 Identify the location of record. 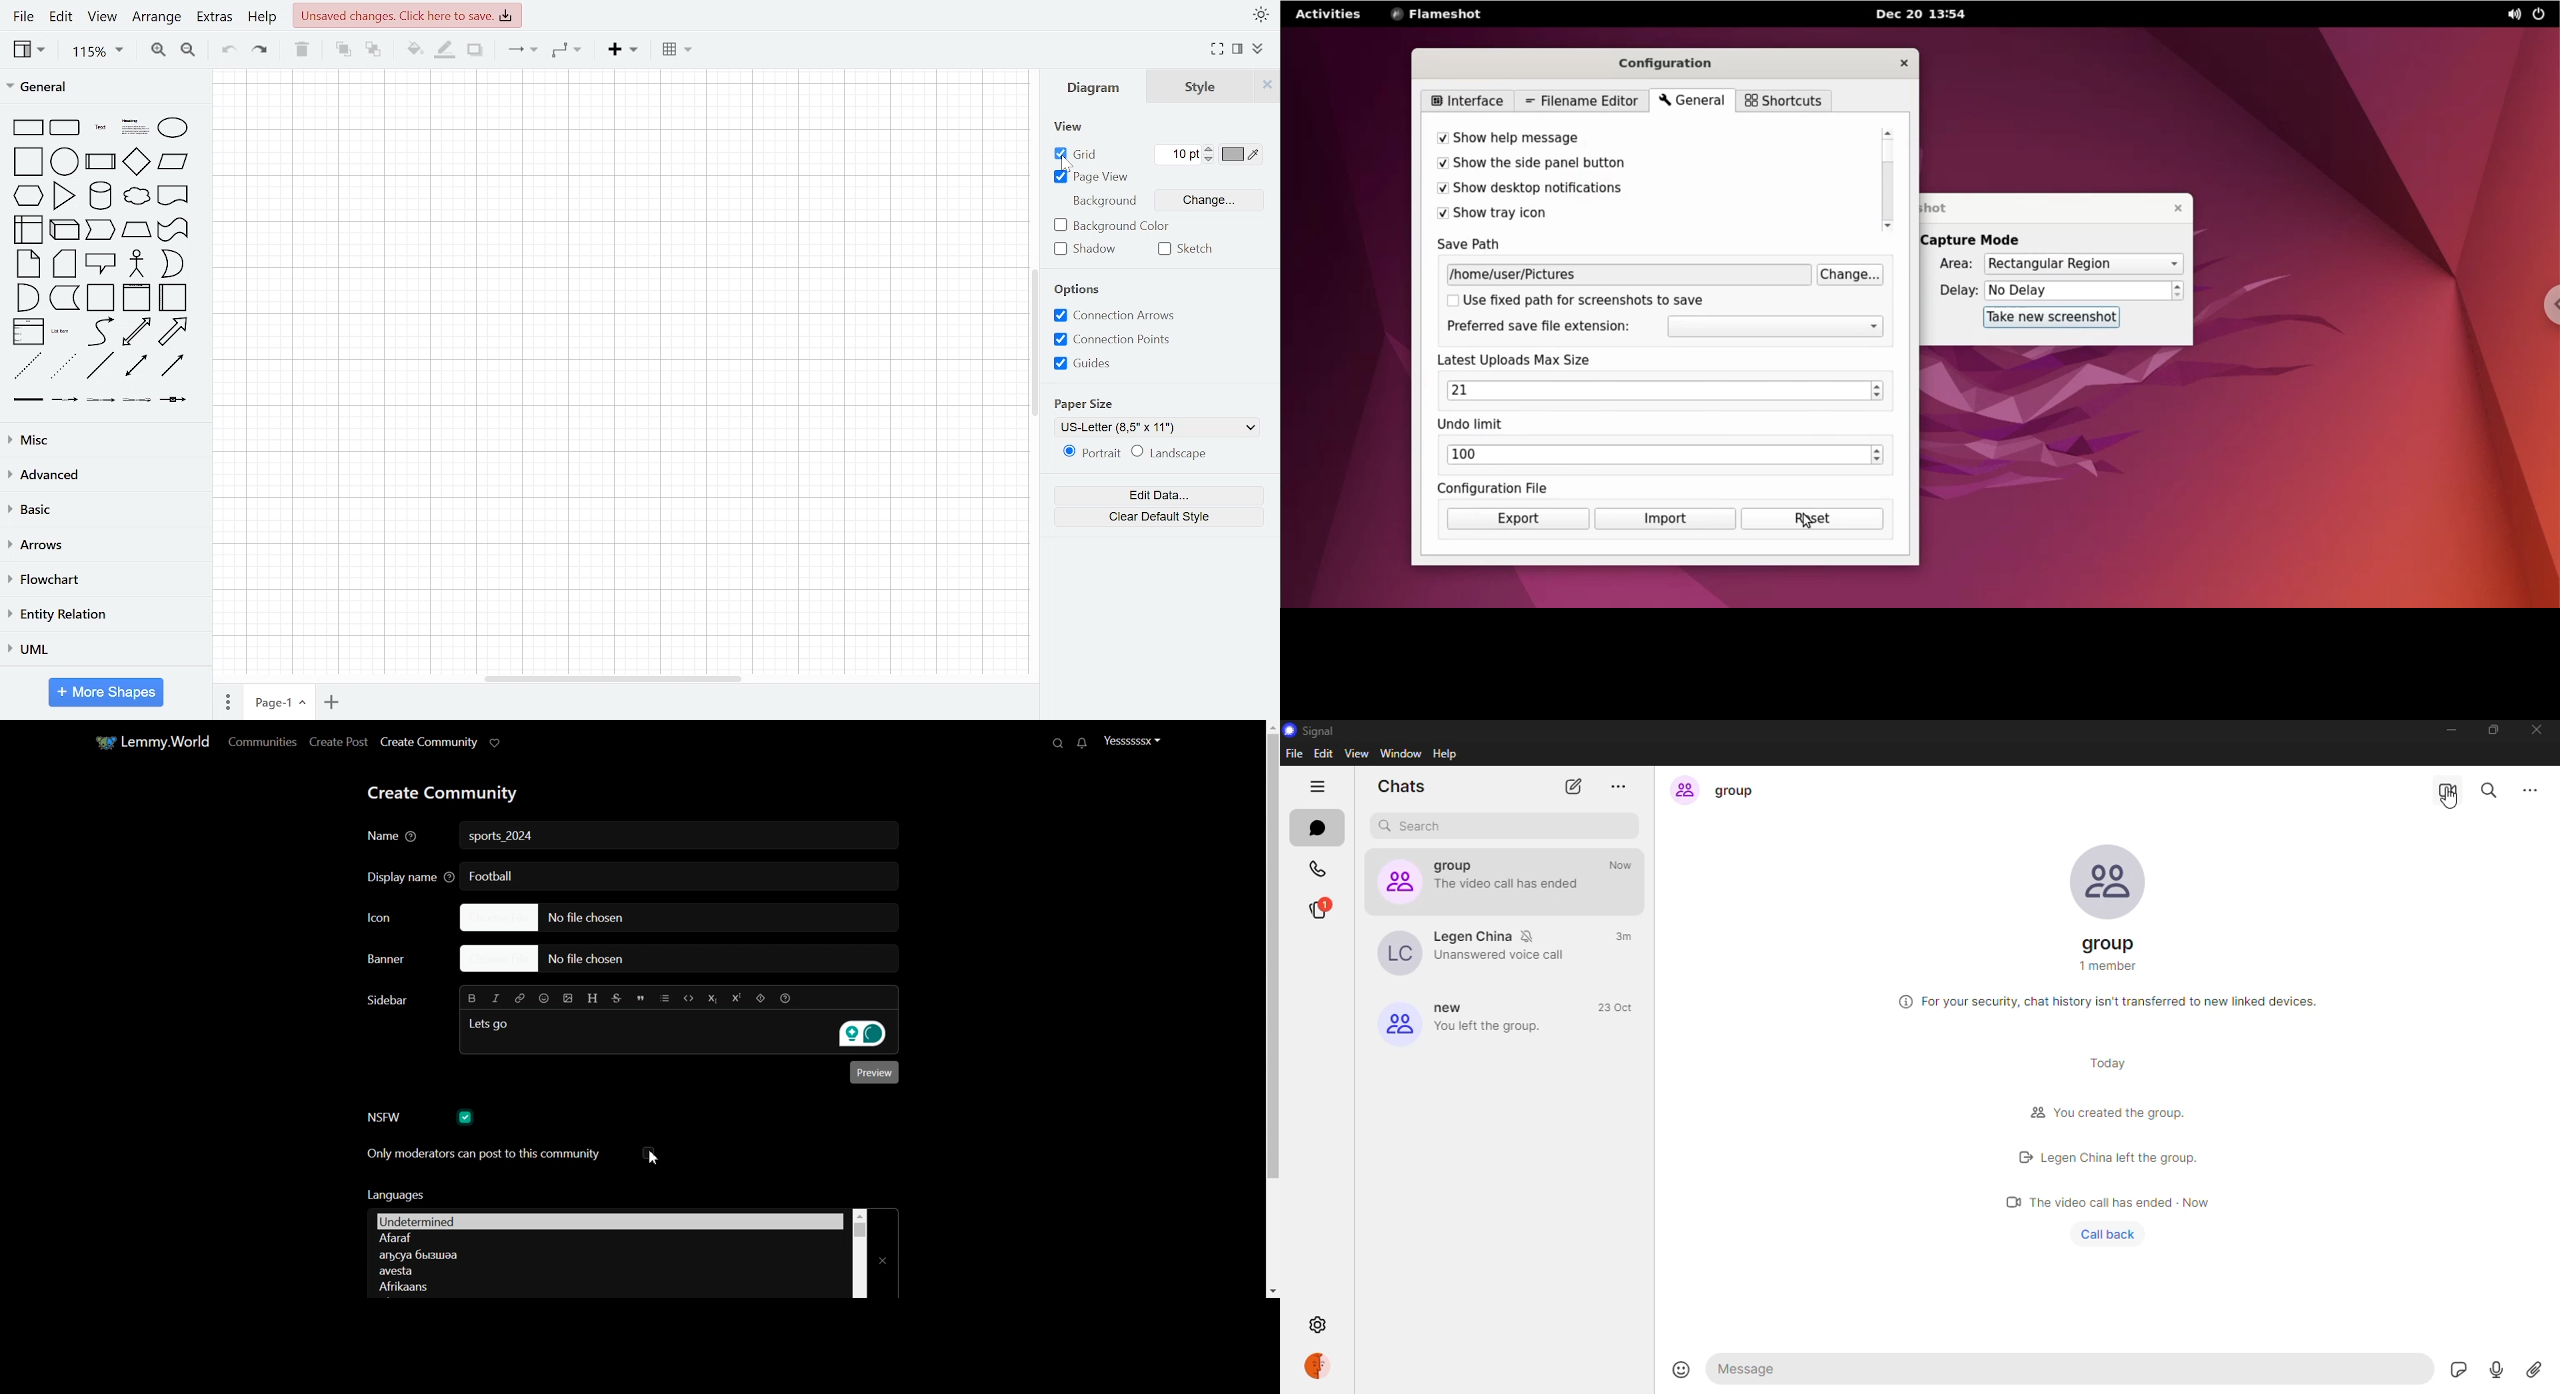
(2494, 1371).